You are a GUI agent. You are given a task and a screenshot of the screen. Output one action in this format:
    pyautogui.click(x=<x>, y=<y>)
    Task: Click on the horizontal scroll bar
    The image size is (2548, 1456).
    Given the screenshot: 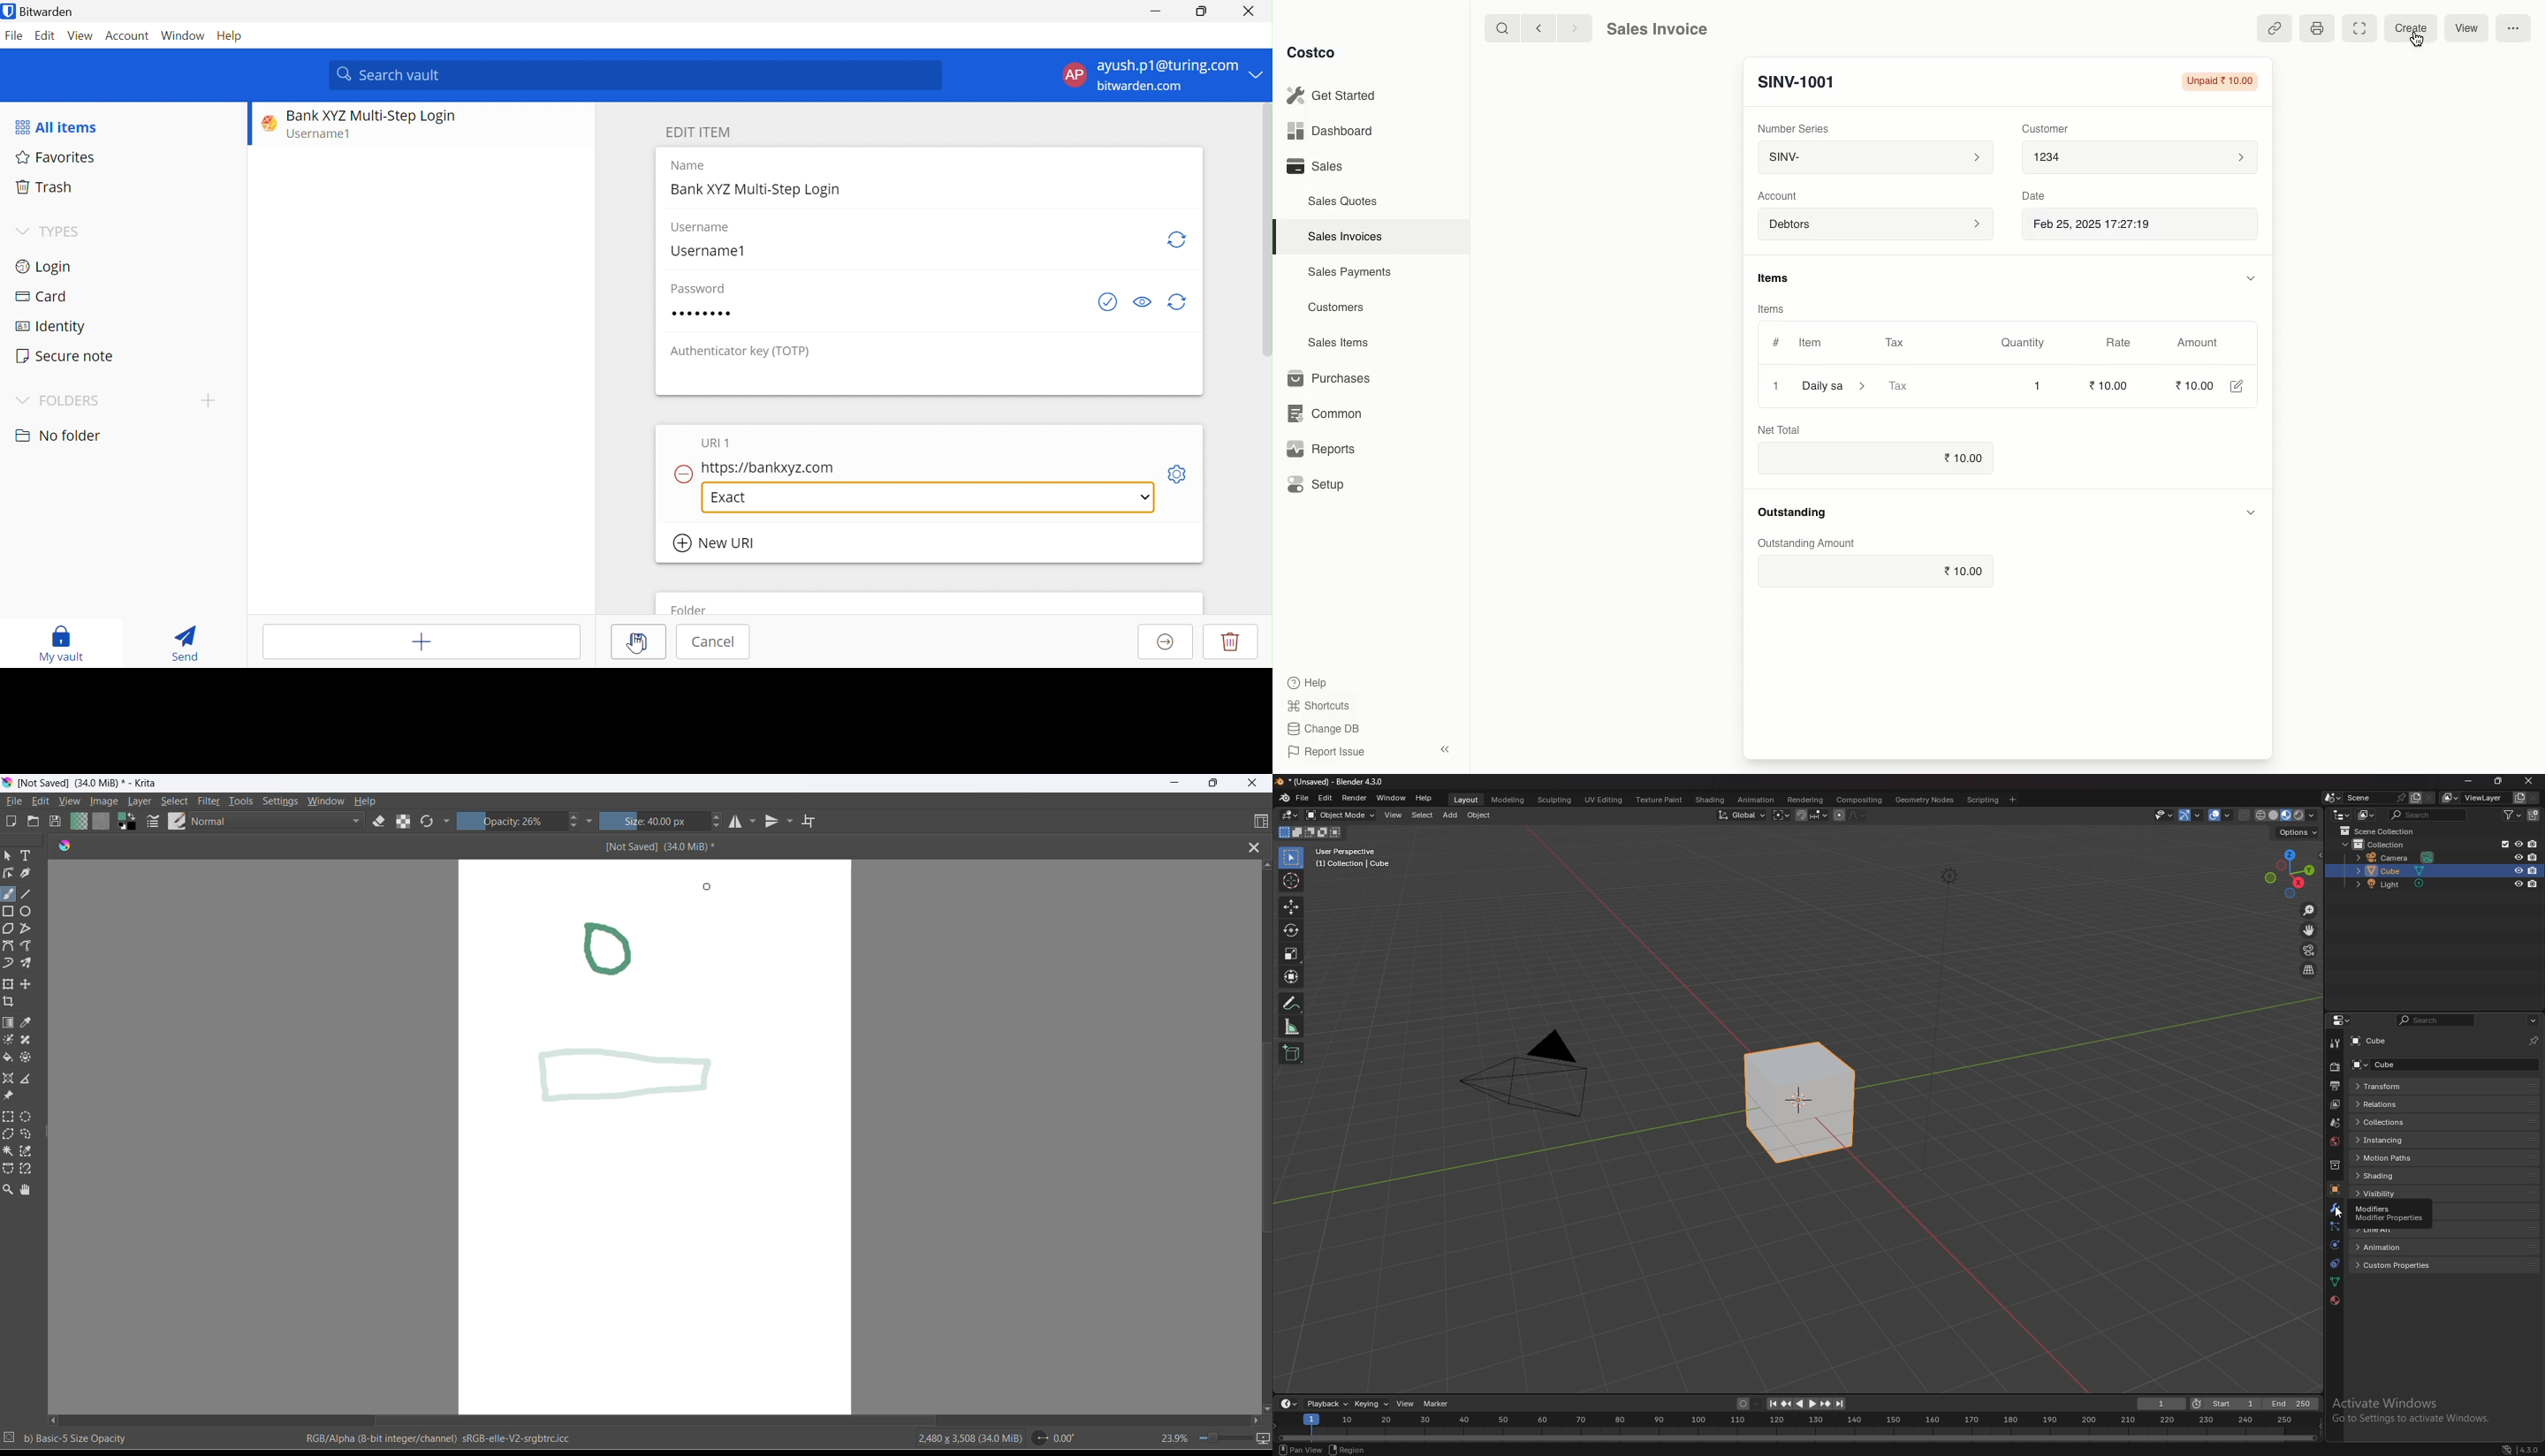 What is the action you would take?
    pyautogui.click(x=659, y=1423)
    